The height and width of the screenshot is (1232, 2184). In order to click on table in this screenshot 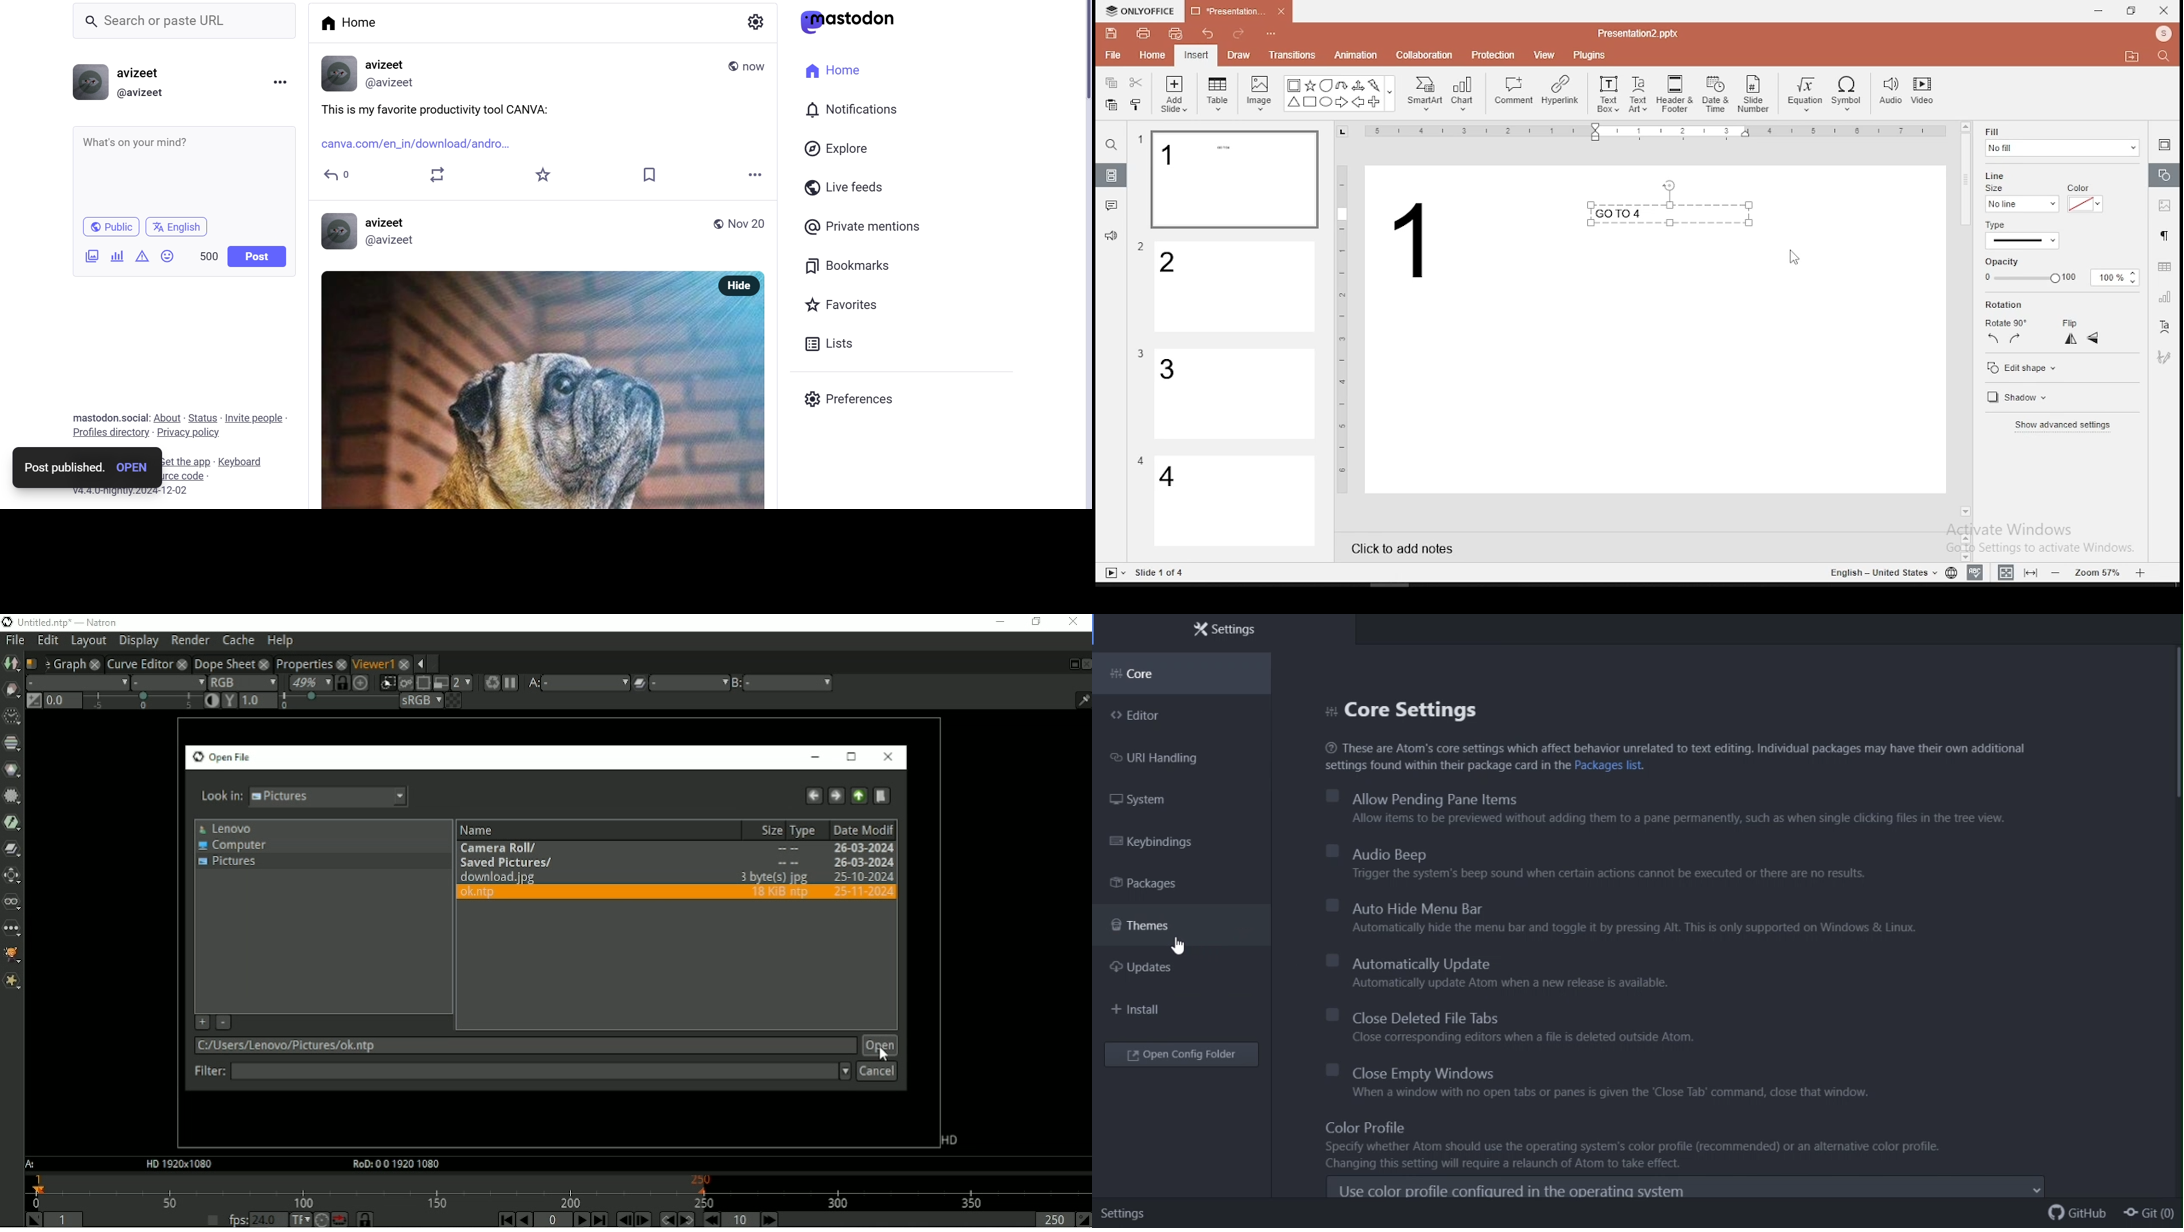, I will do `click(1218, 94)`.